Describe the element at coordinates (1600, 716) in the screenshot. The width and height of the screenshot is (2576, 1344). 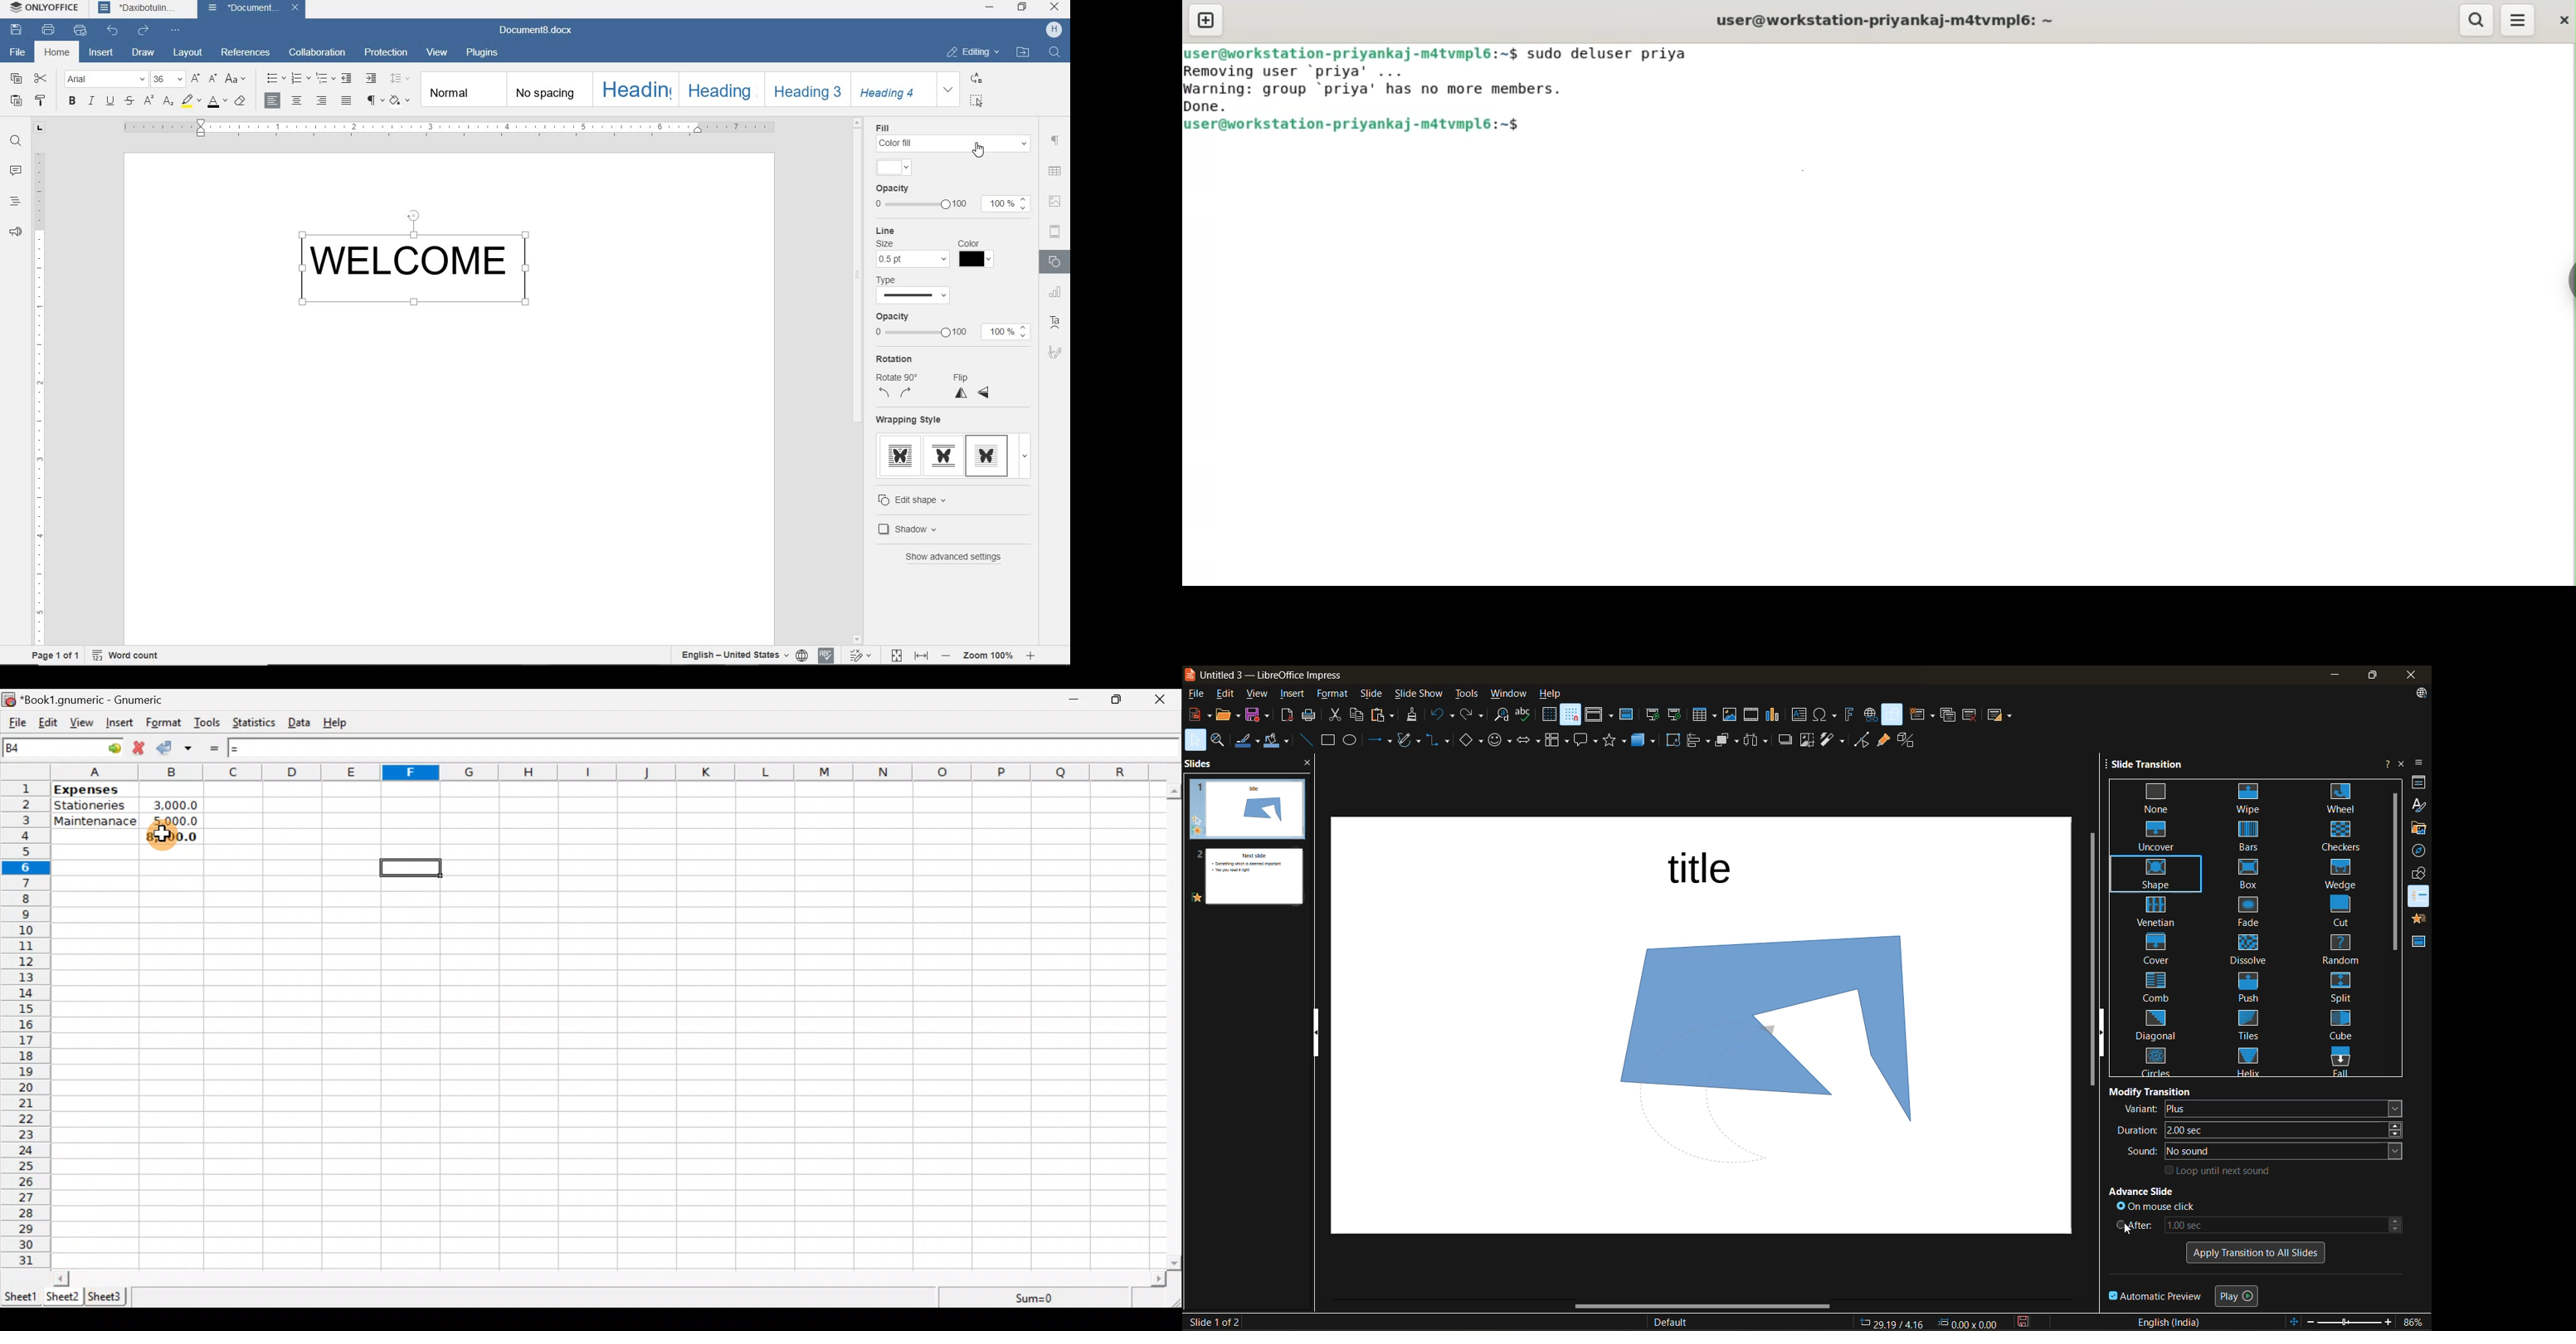
I see `display views` at that location.